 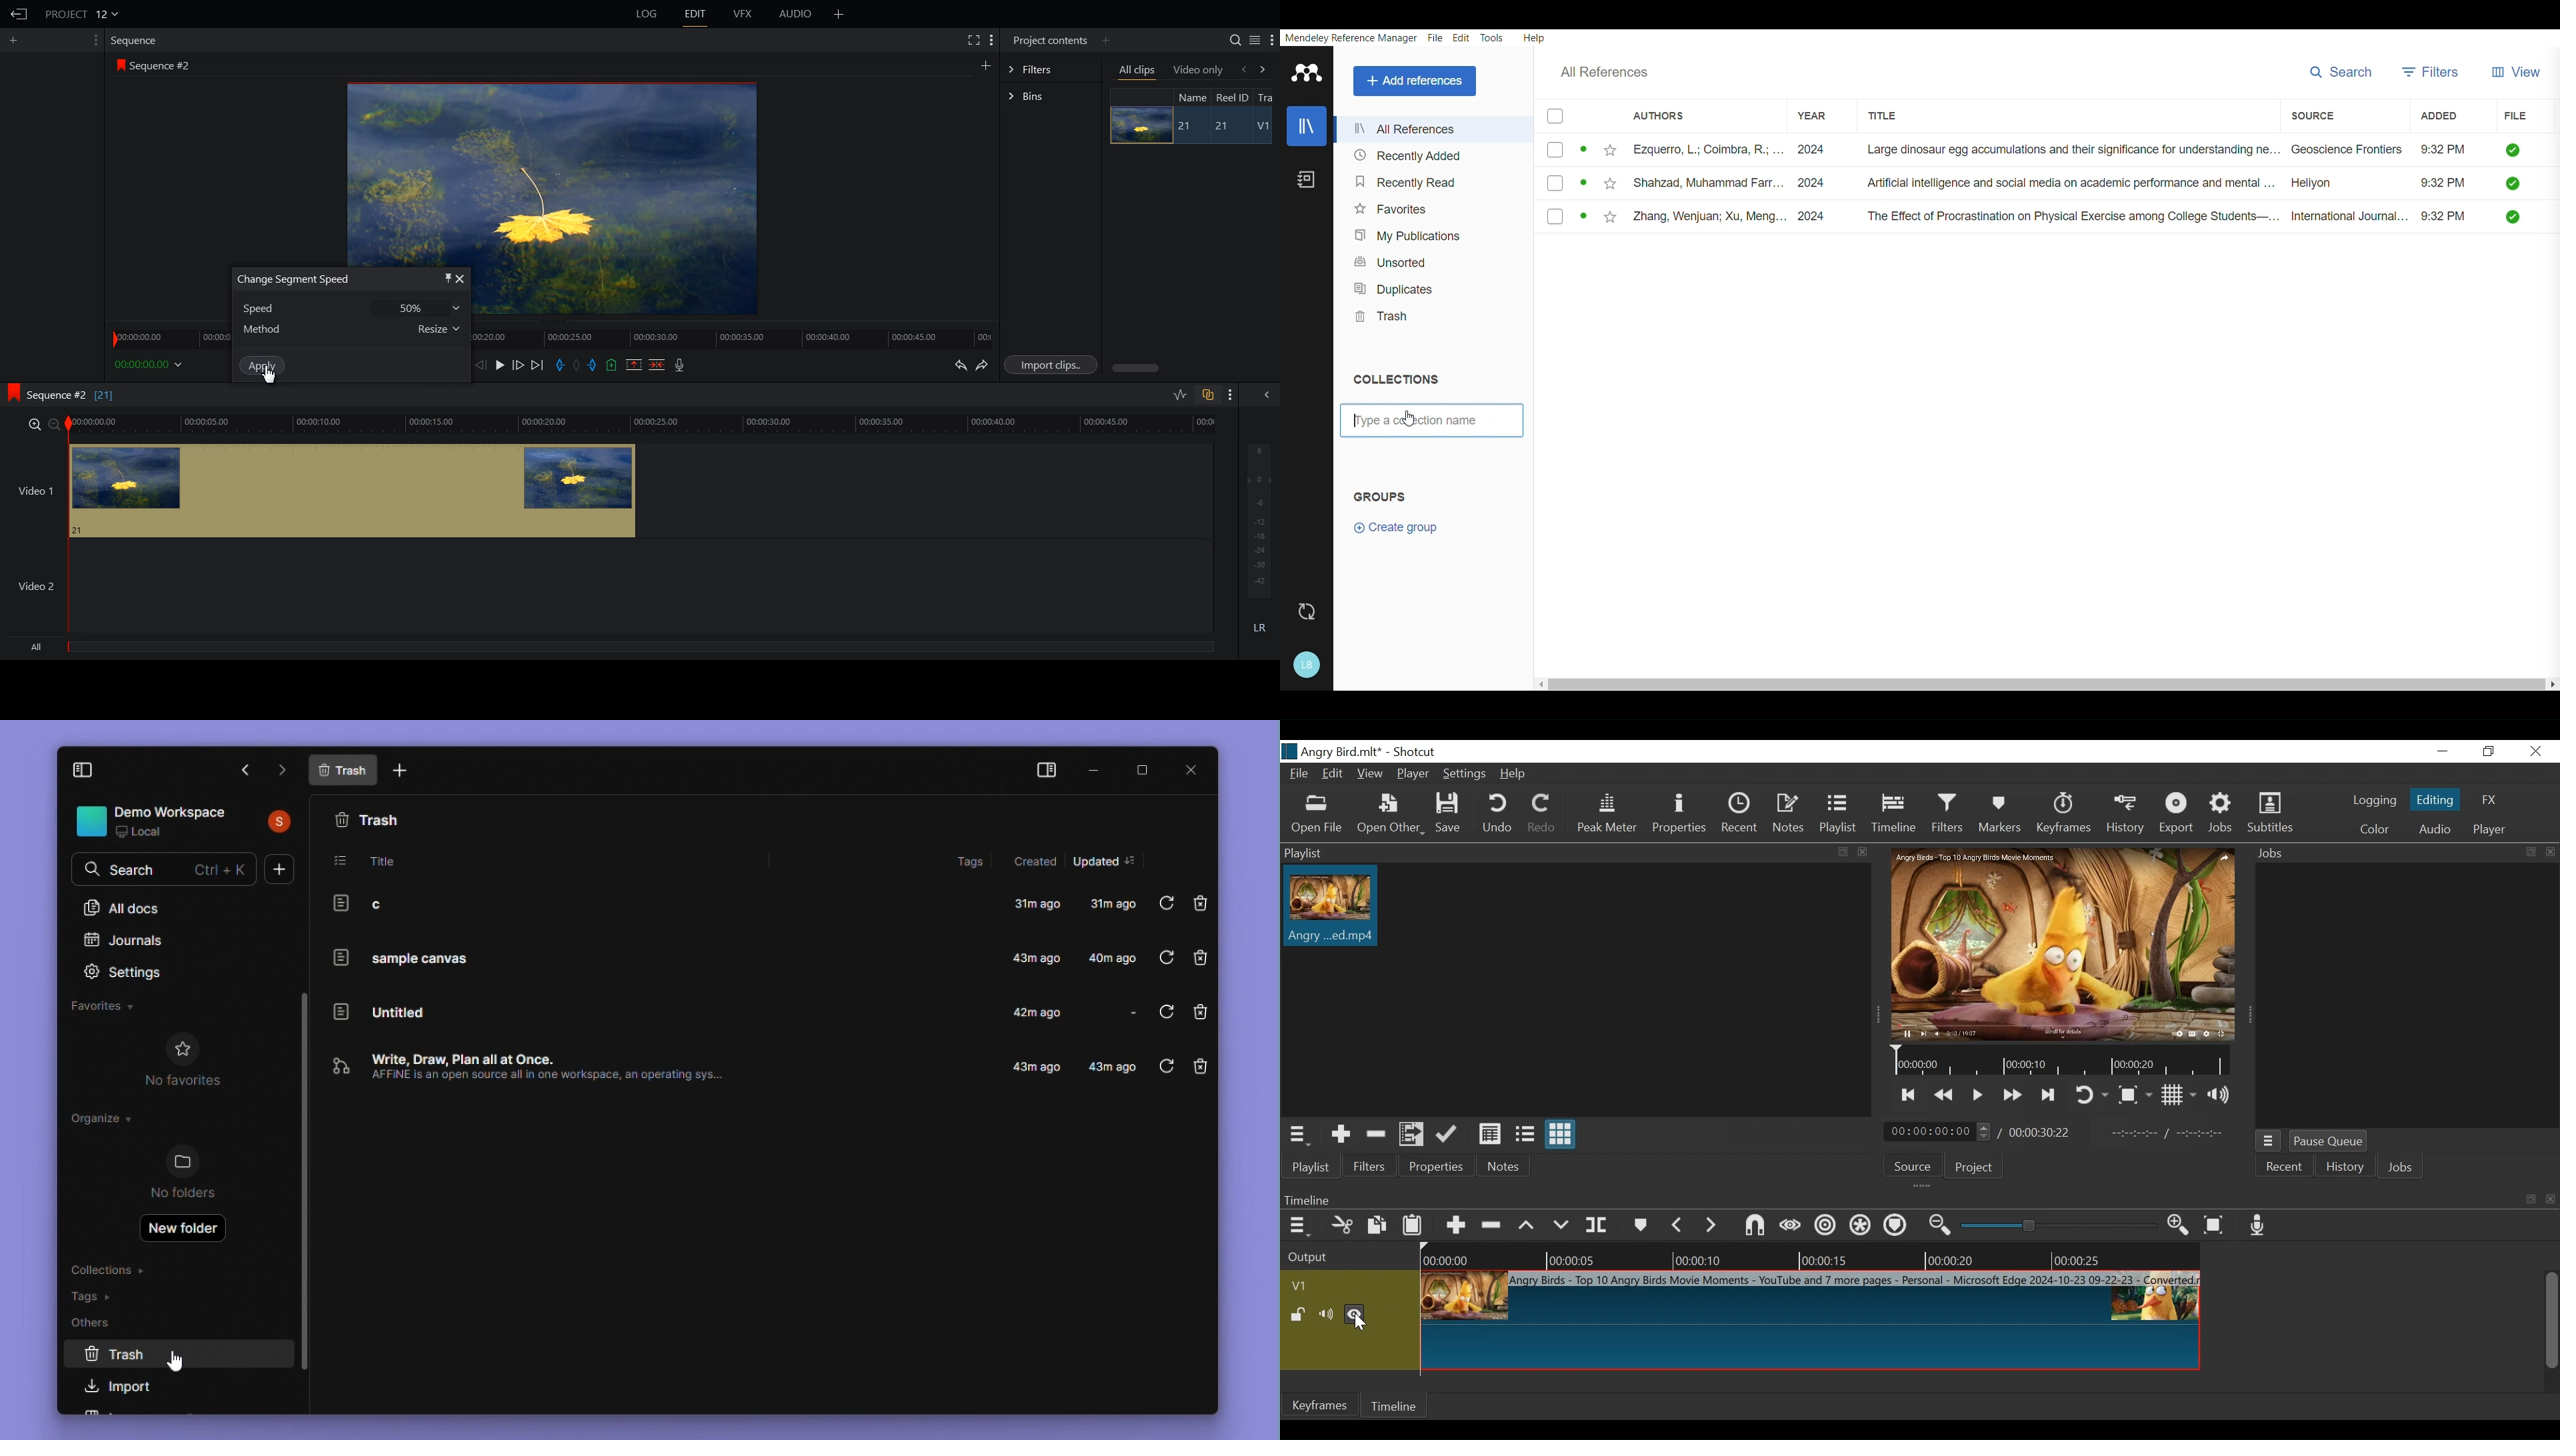 What do you see at coordinates (1106, 862) in the screenshot?
I see `Updated` at bounding box center [1106, 862].